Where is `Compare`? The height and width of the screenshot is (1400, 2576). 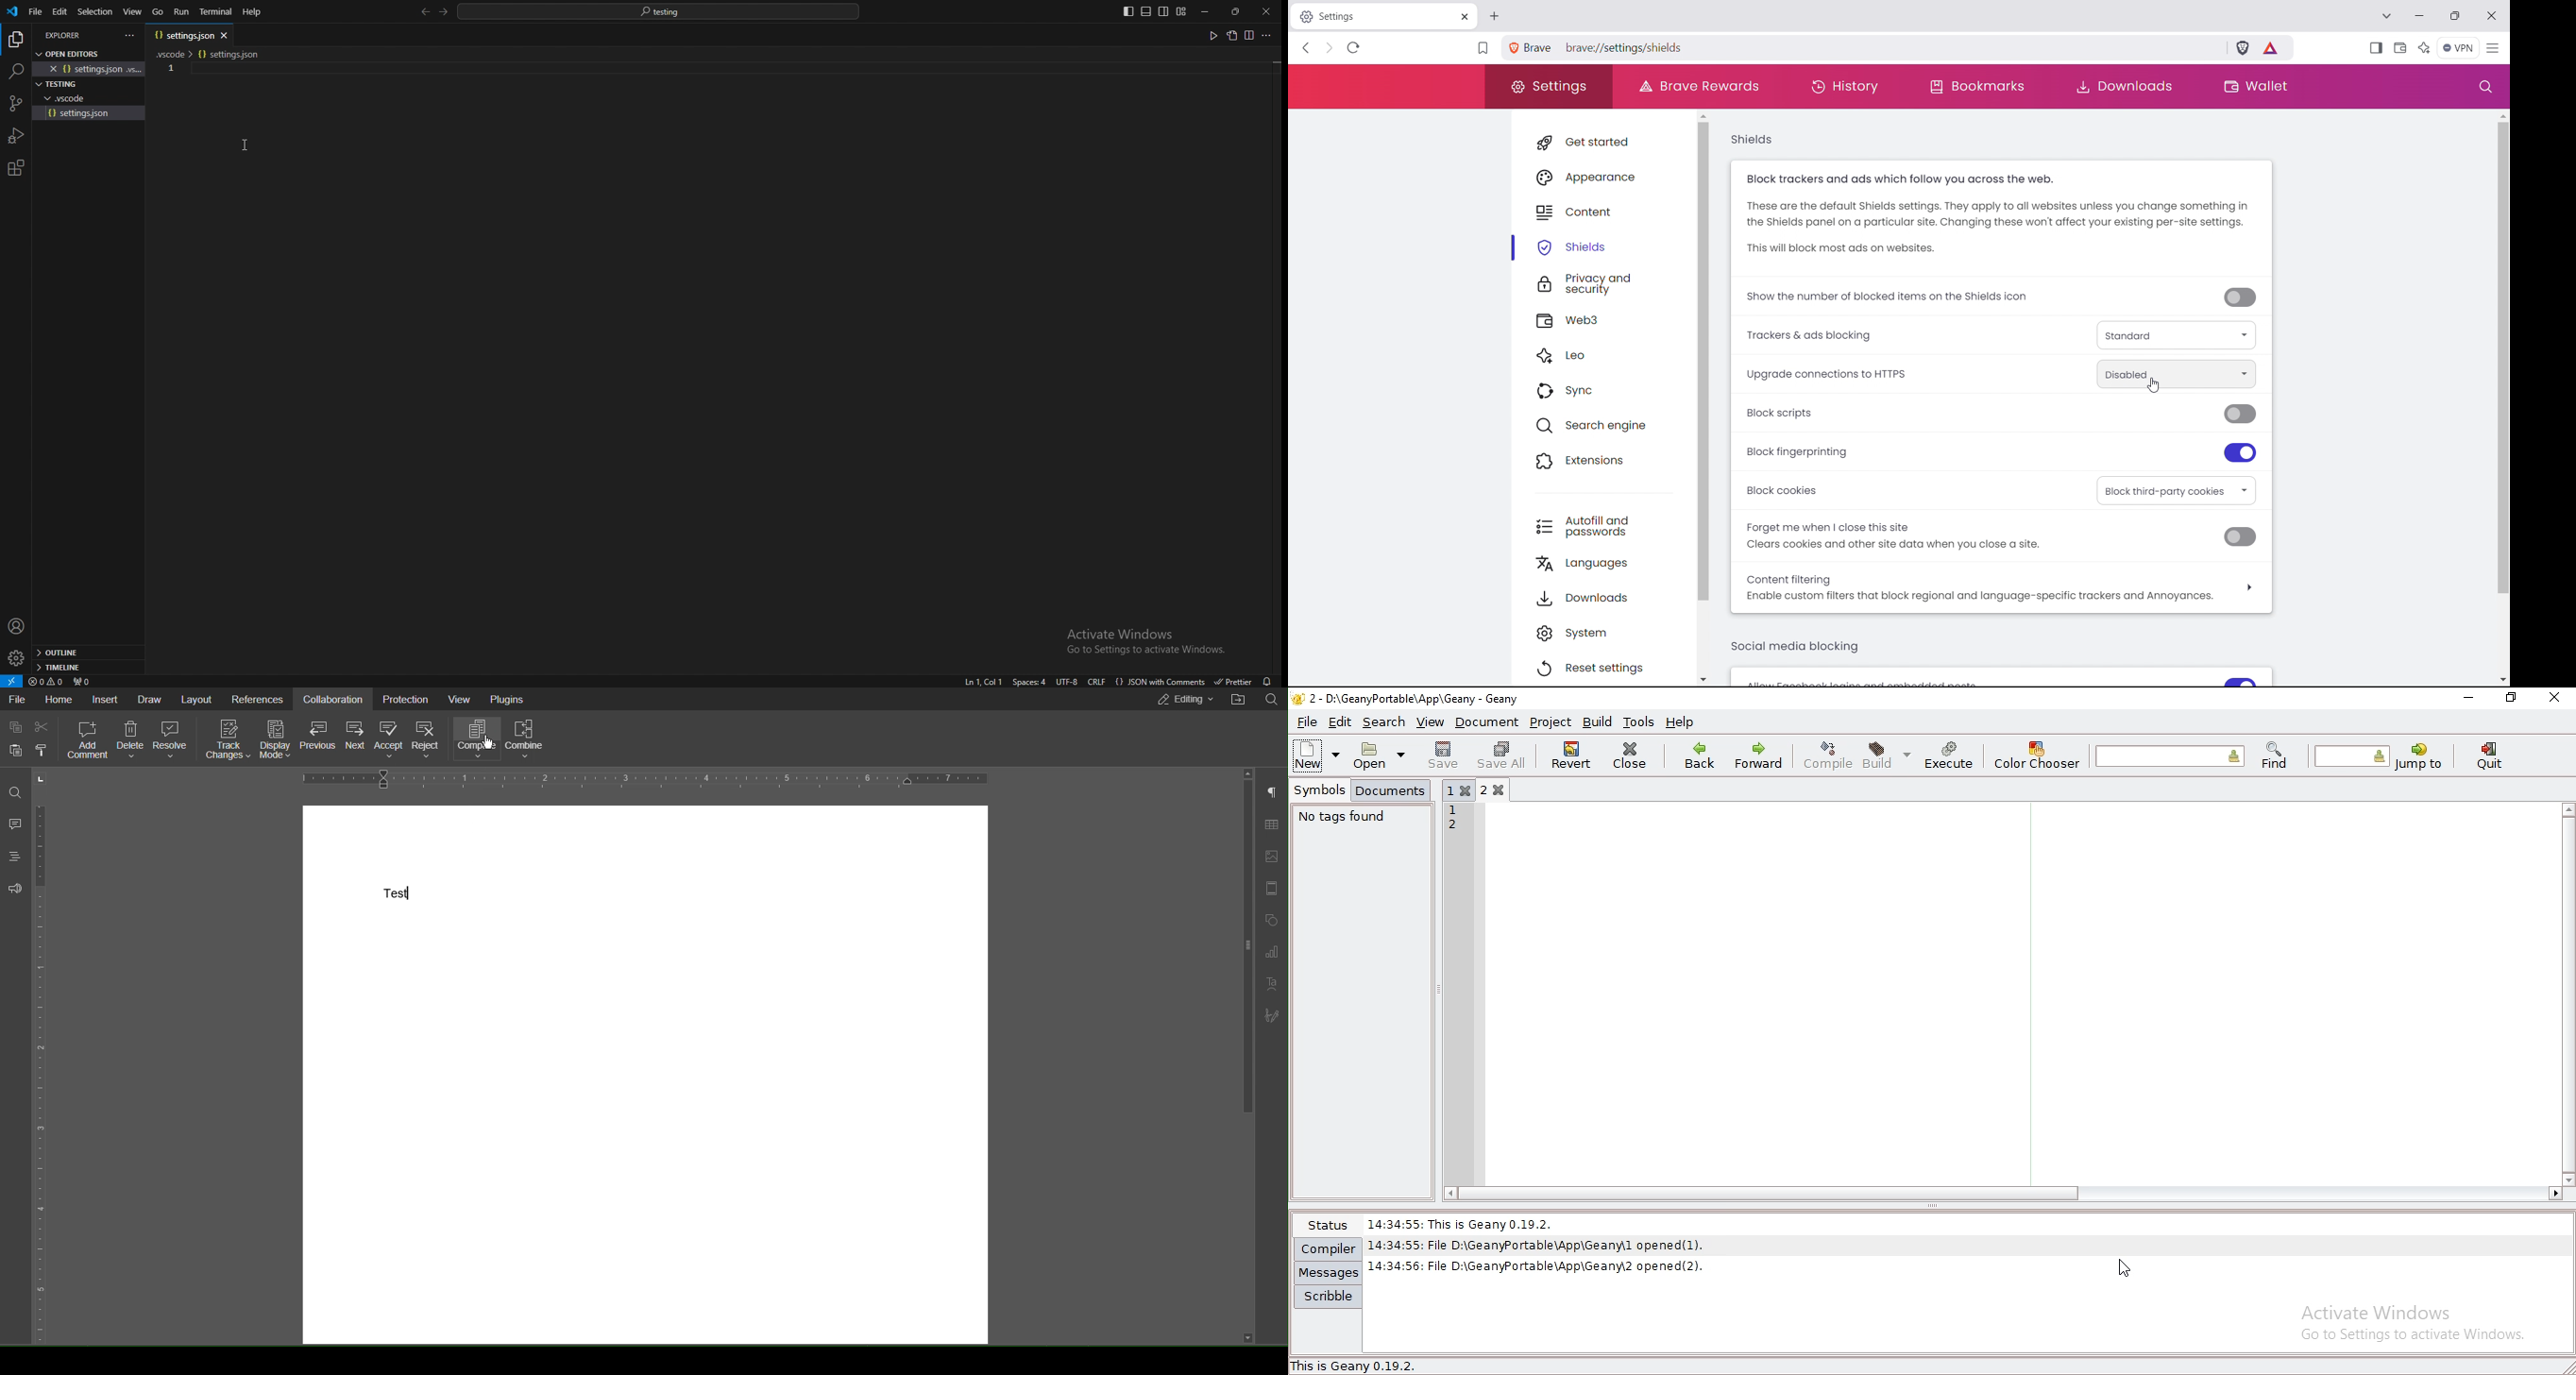 Compare is located at coordinates (475, 741).